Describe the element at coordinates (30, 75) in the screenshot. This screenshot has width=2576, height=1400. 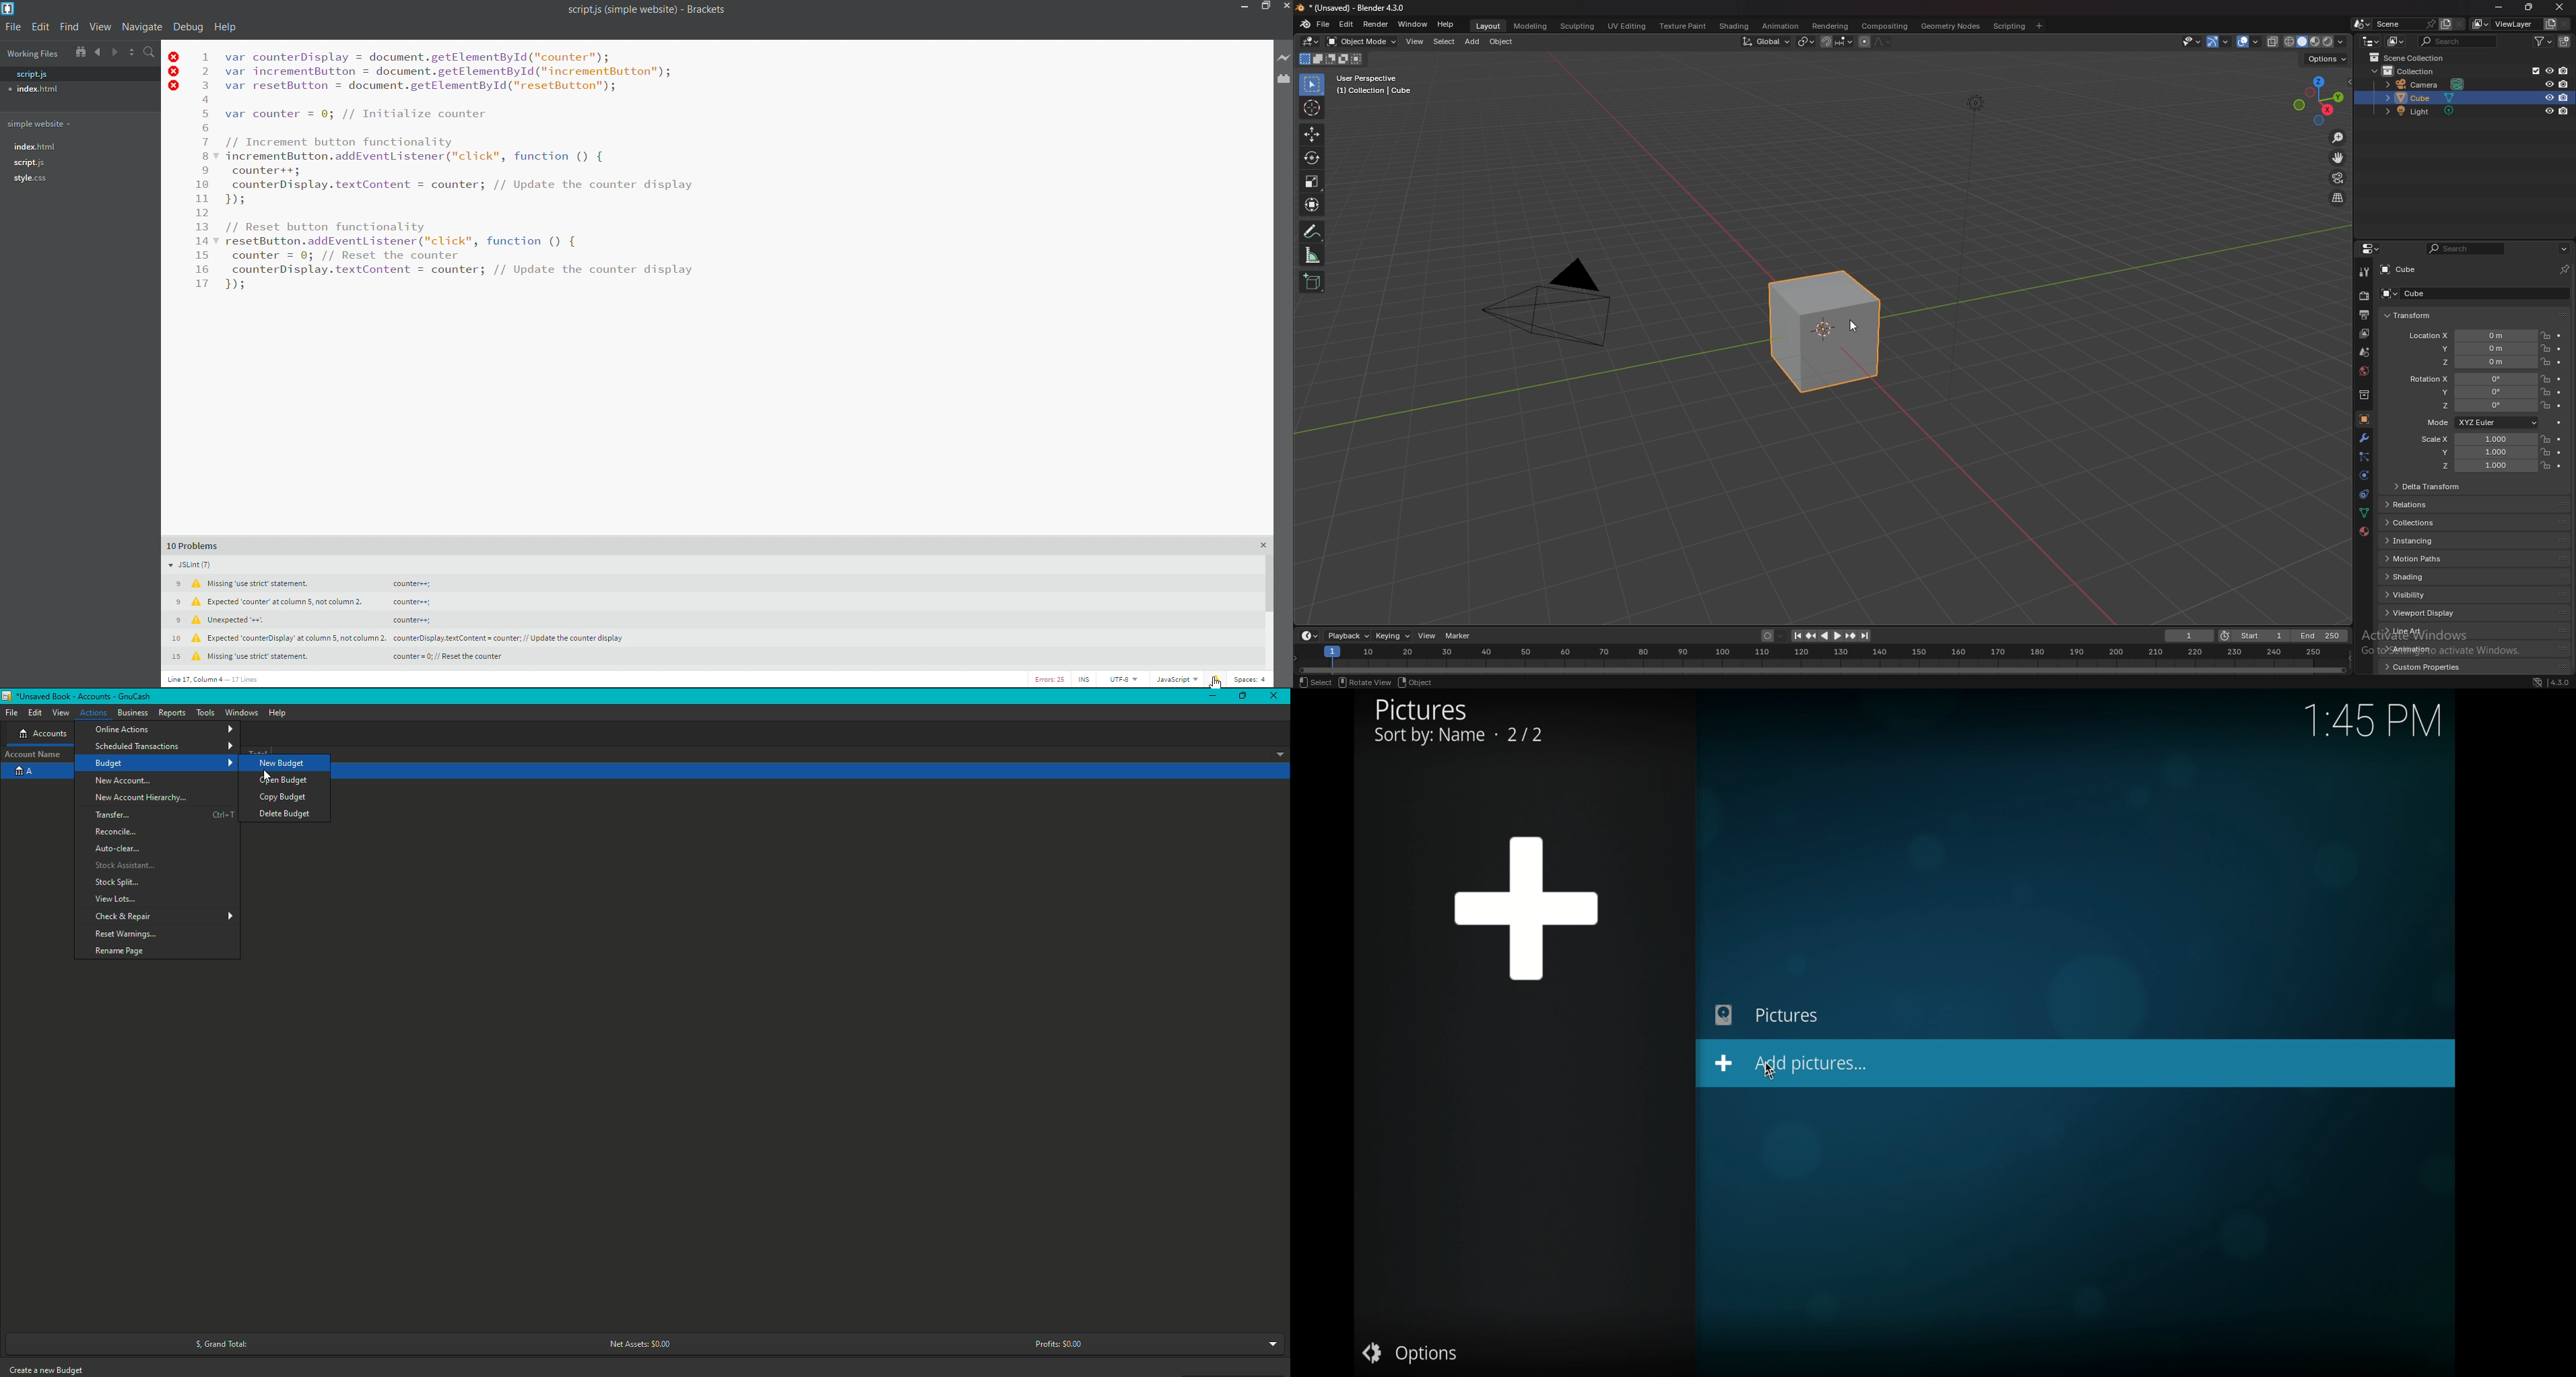
I see `script.js` at that location.